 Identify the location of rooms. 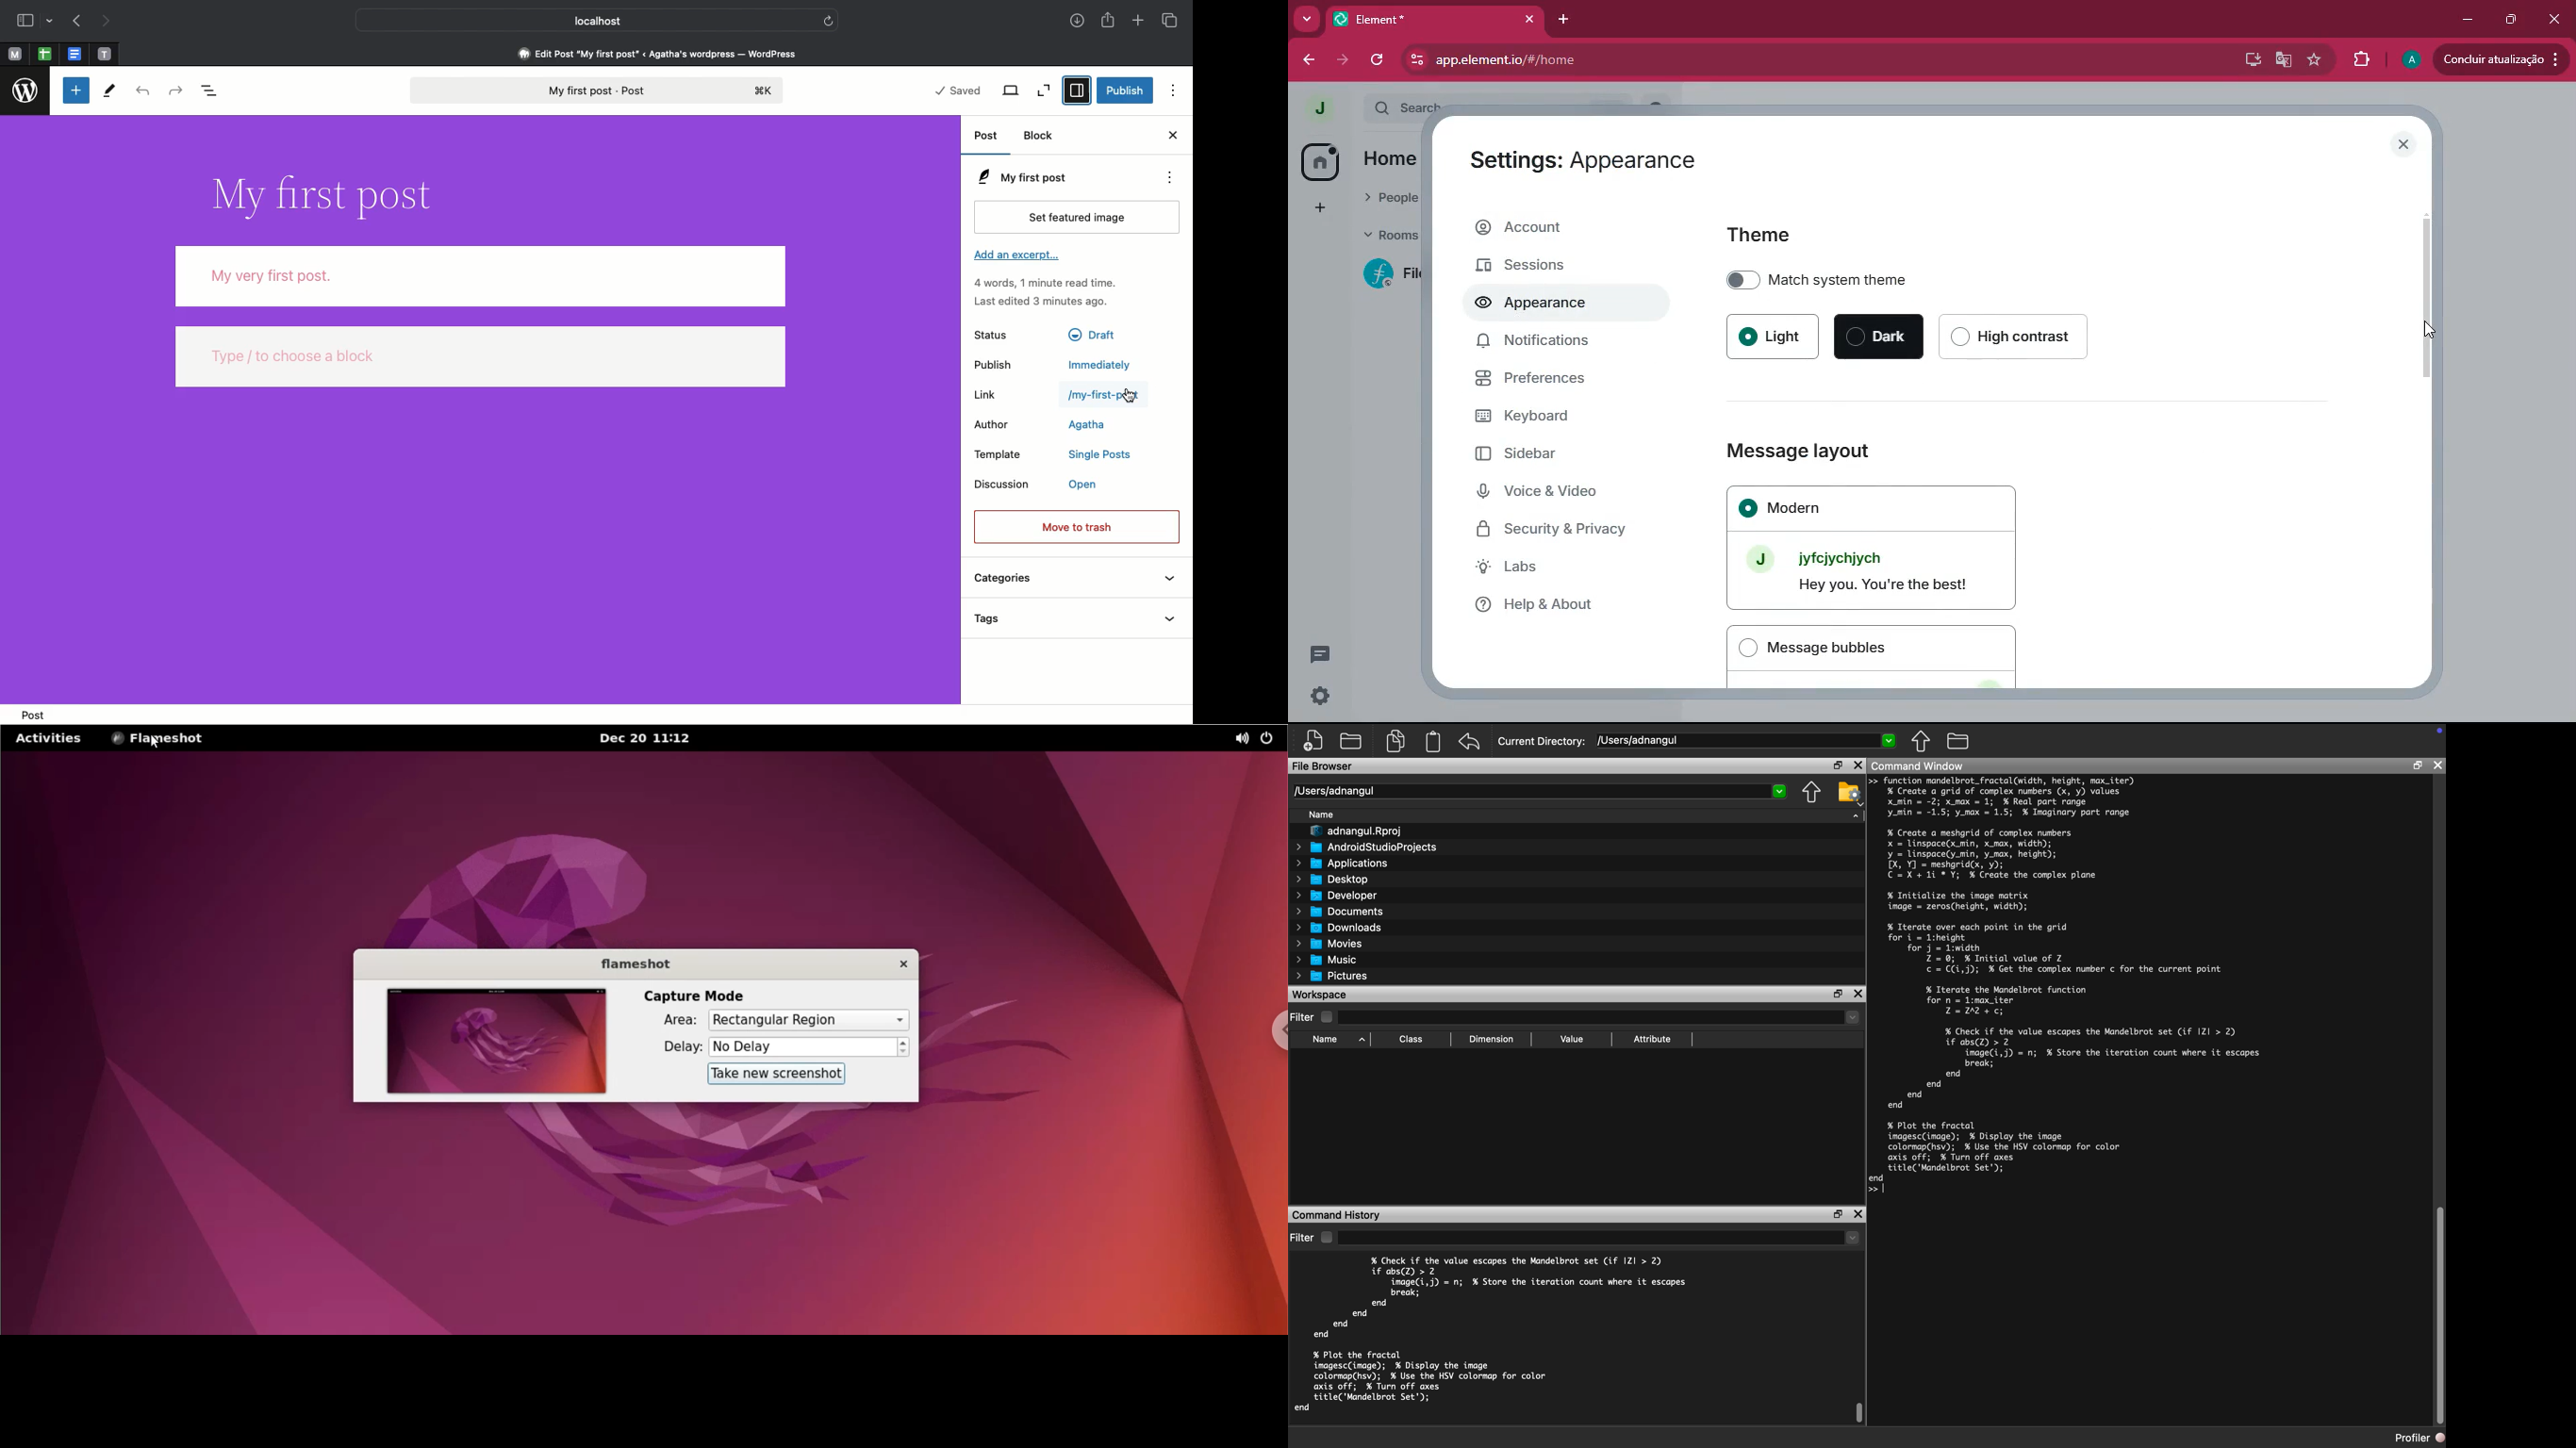
(1388, 234).